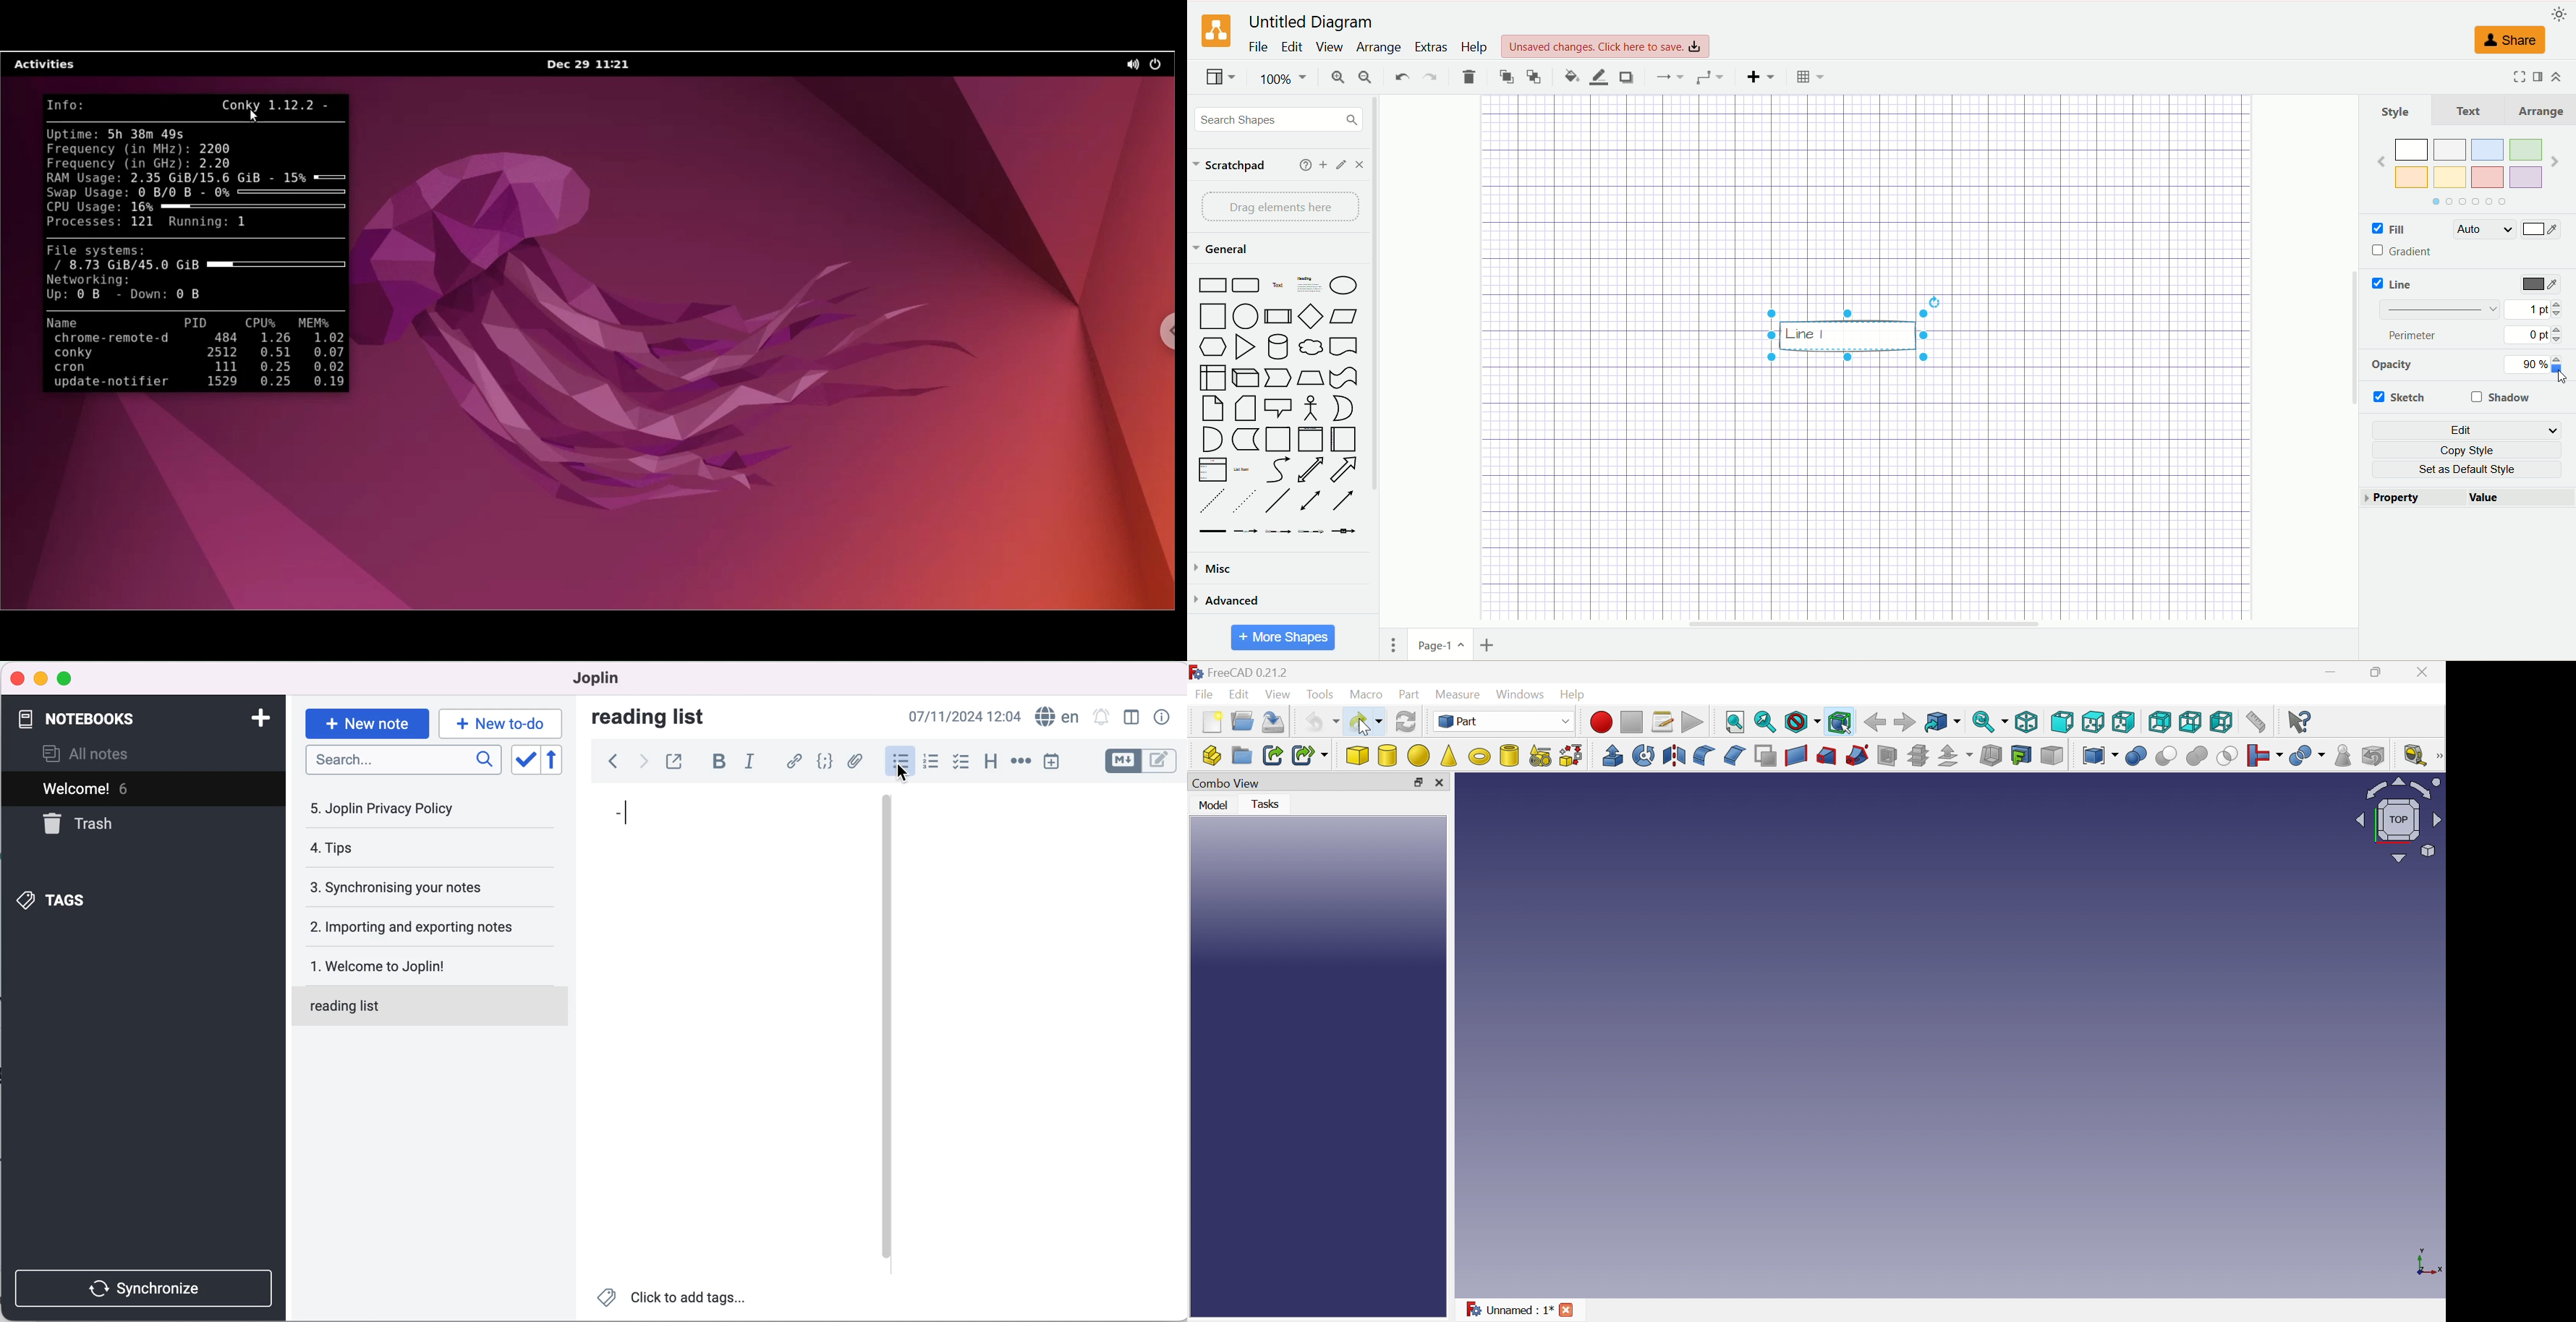 This screenshot has width=2576, height=1344. Describe the element at coordinates (1210, 409) in the screenshot. I see `Note` at that location.